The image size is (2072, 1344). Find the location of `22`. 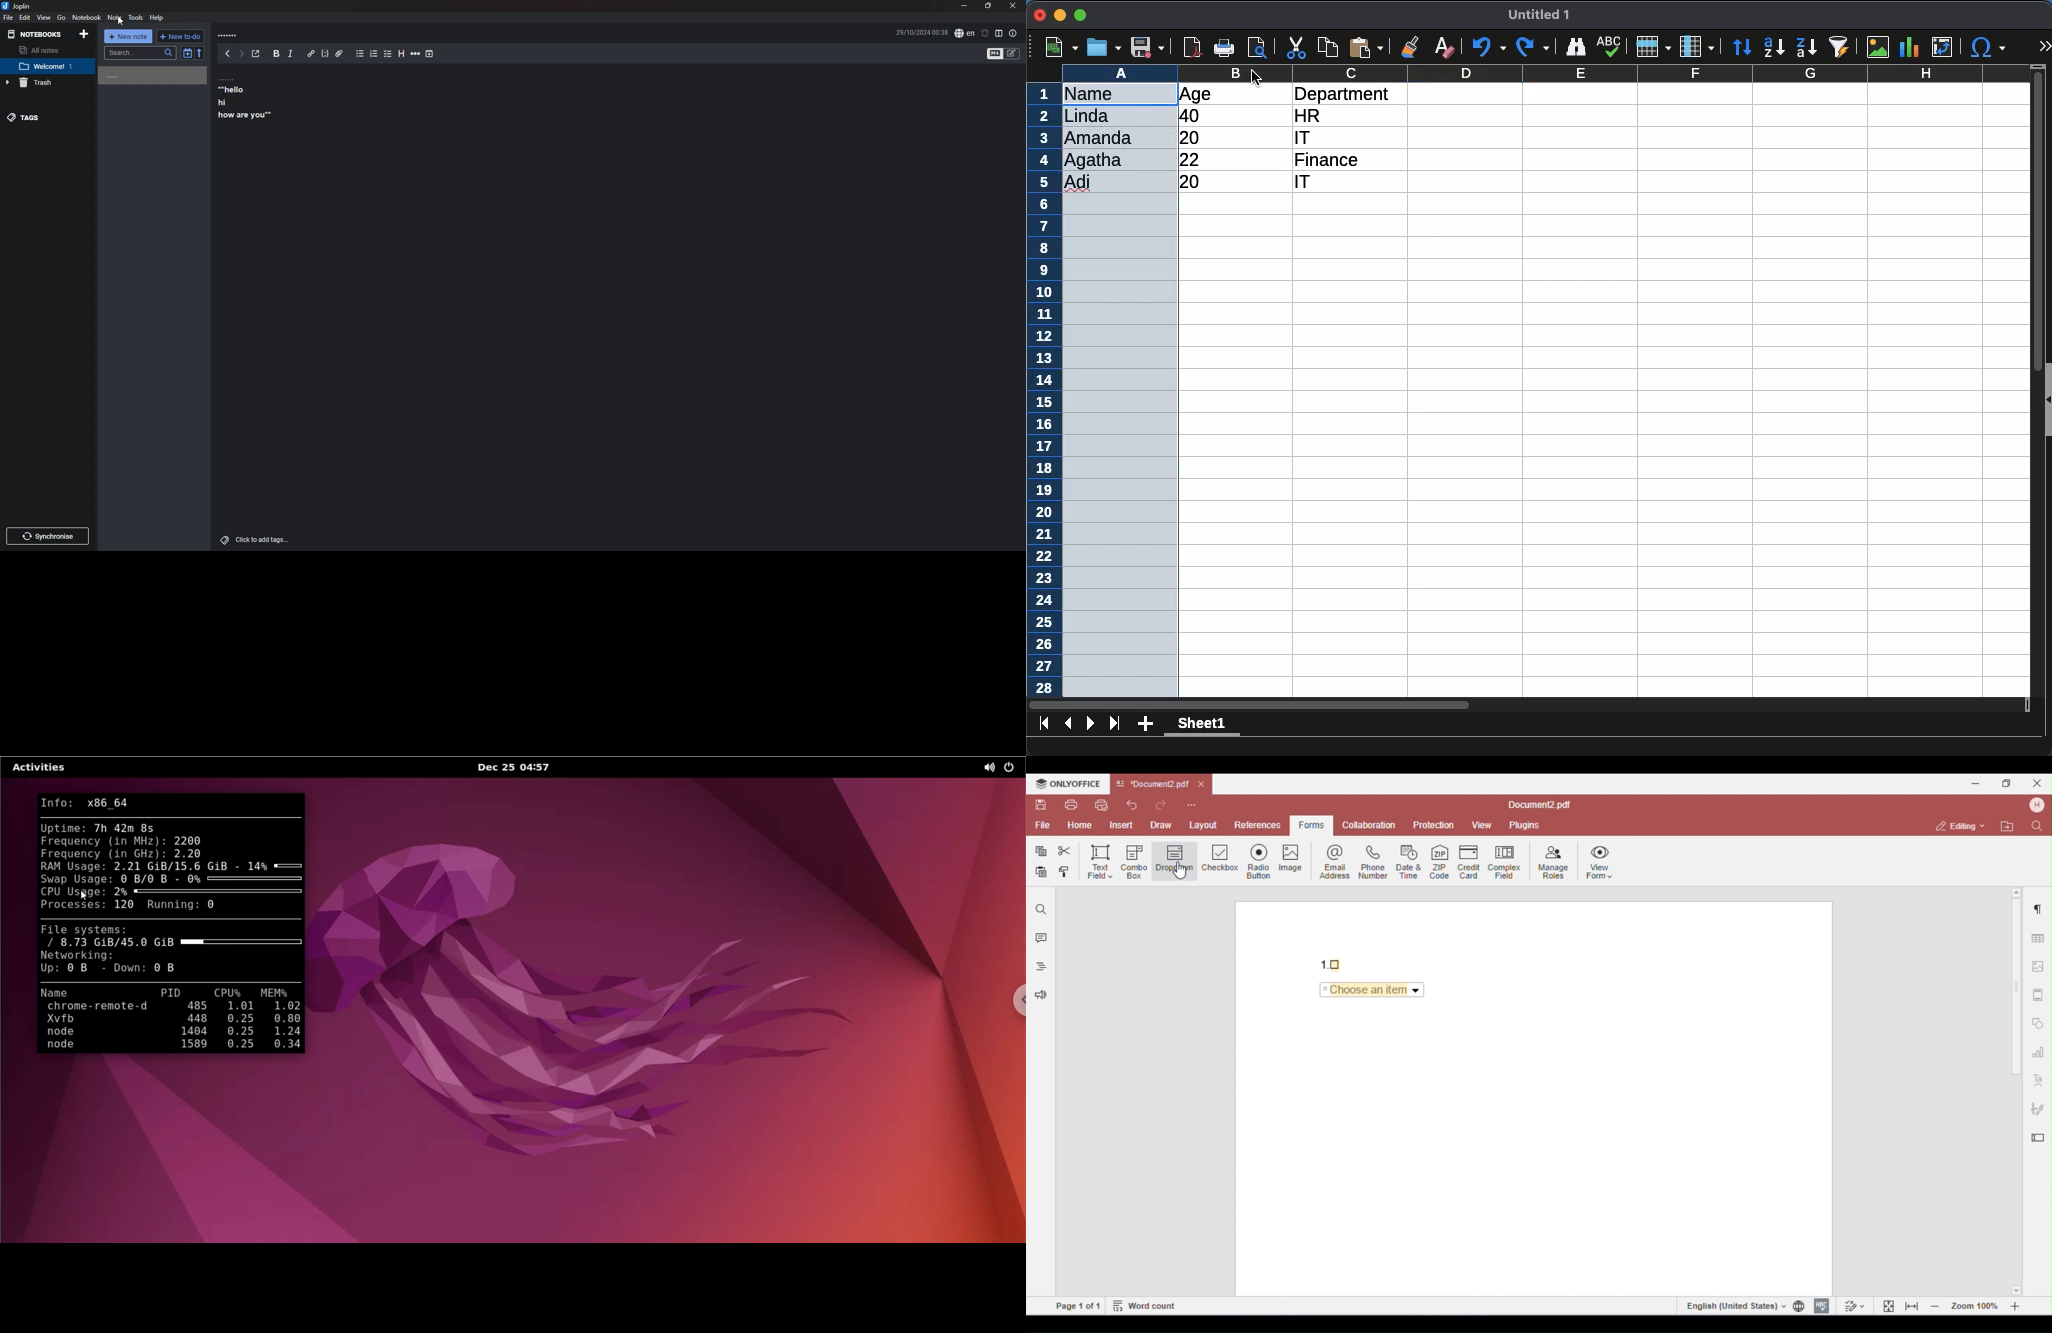

22 is located at coordinates (1194, 159).